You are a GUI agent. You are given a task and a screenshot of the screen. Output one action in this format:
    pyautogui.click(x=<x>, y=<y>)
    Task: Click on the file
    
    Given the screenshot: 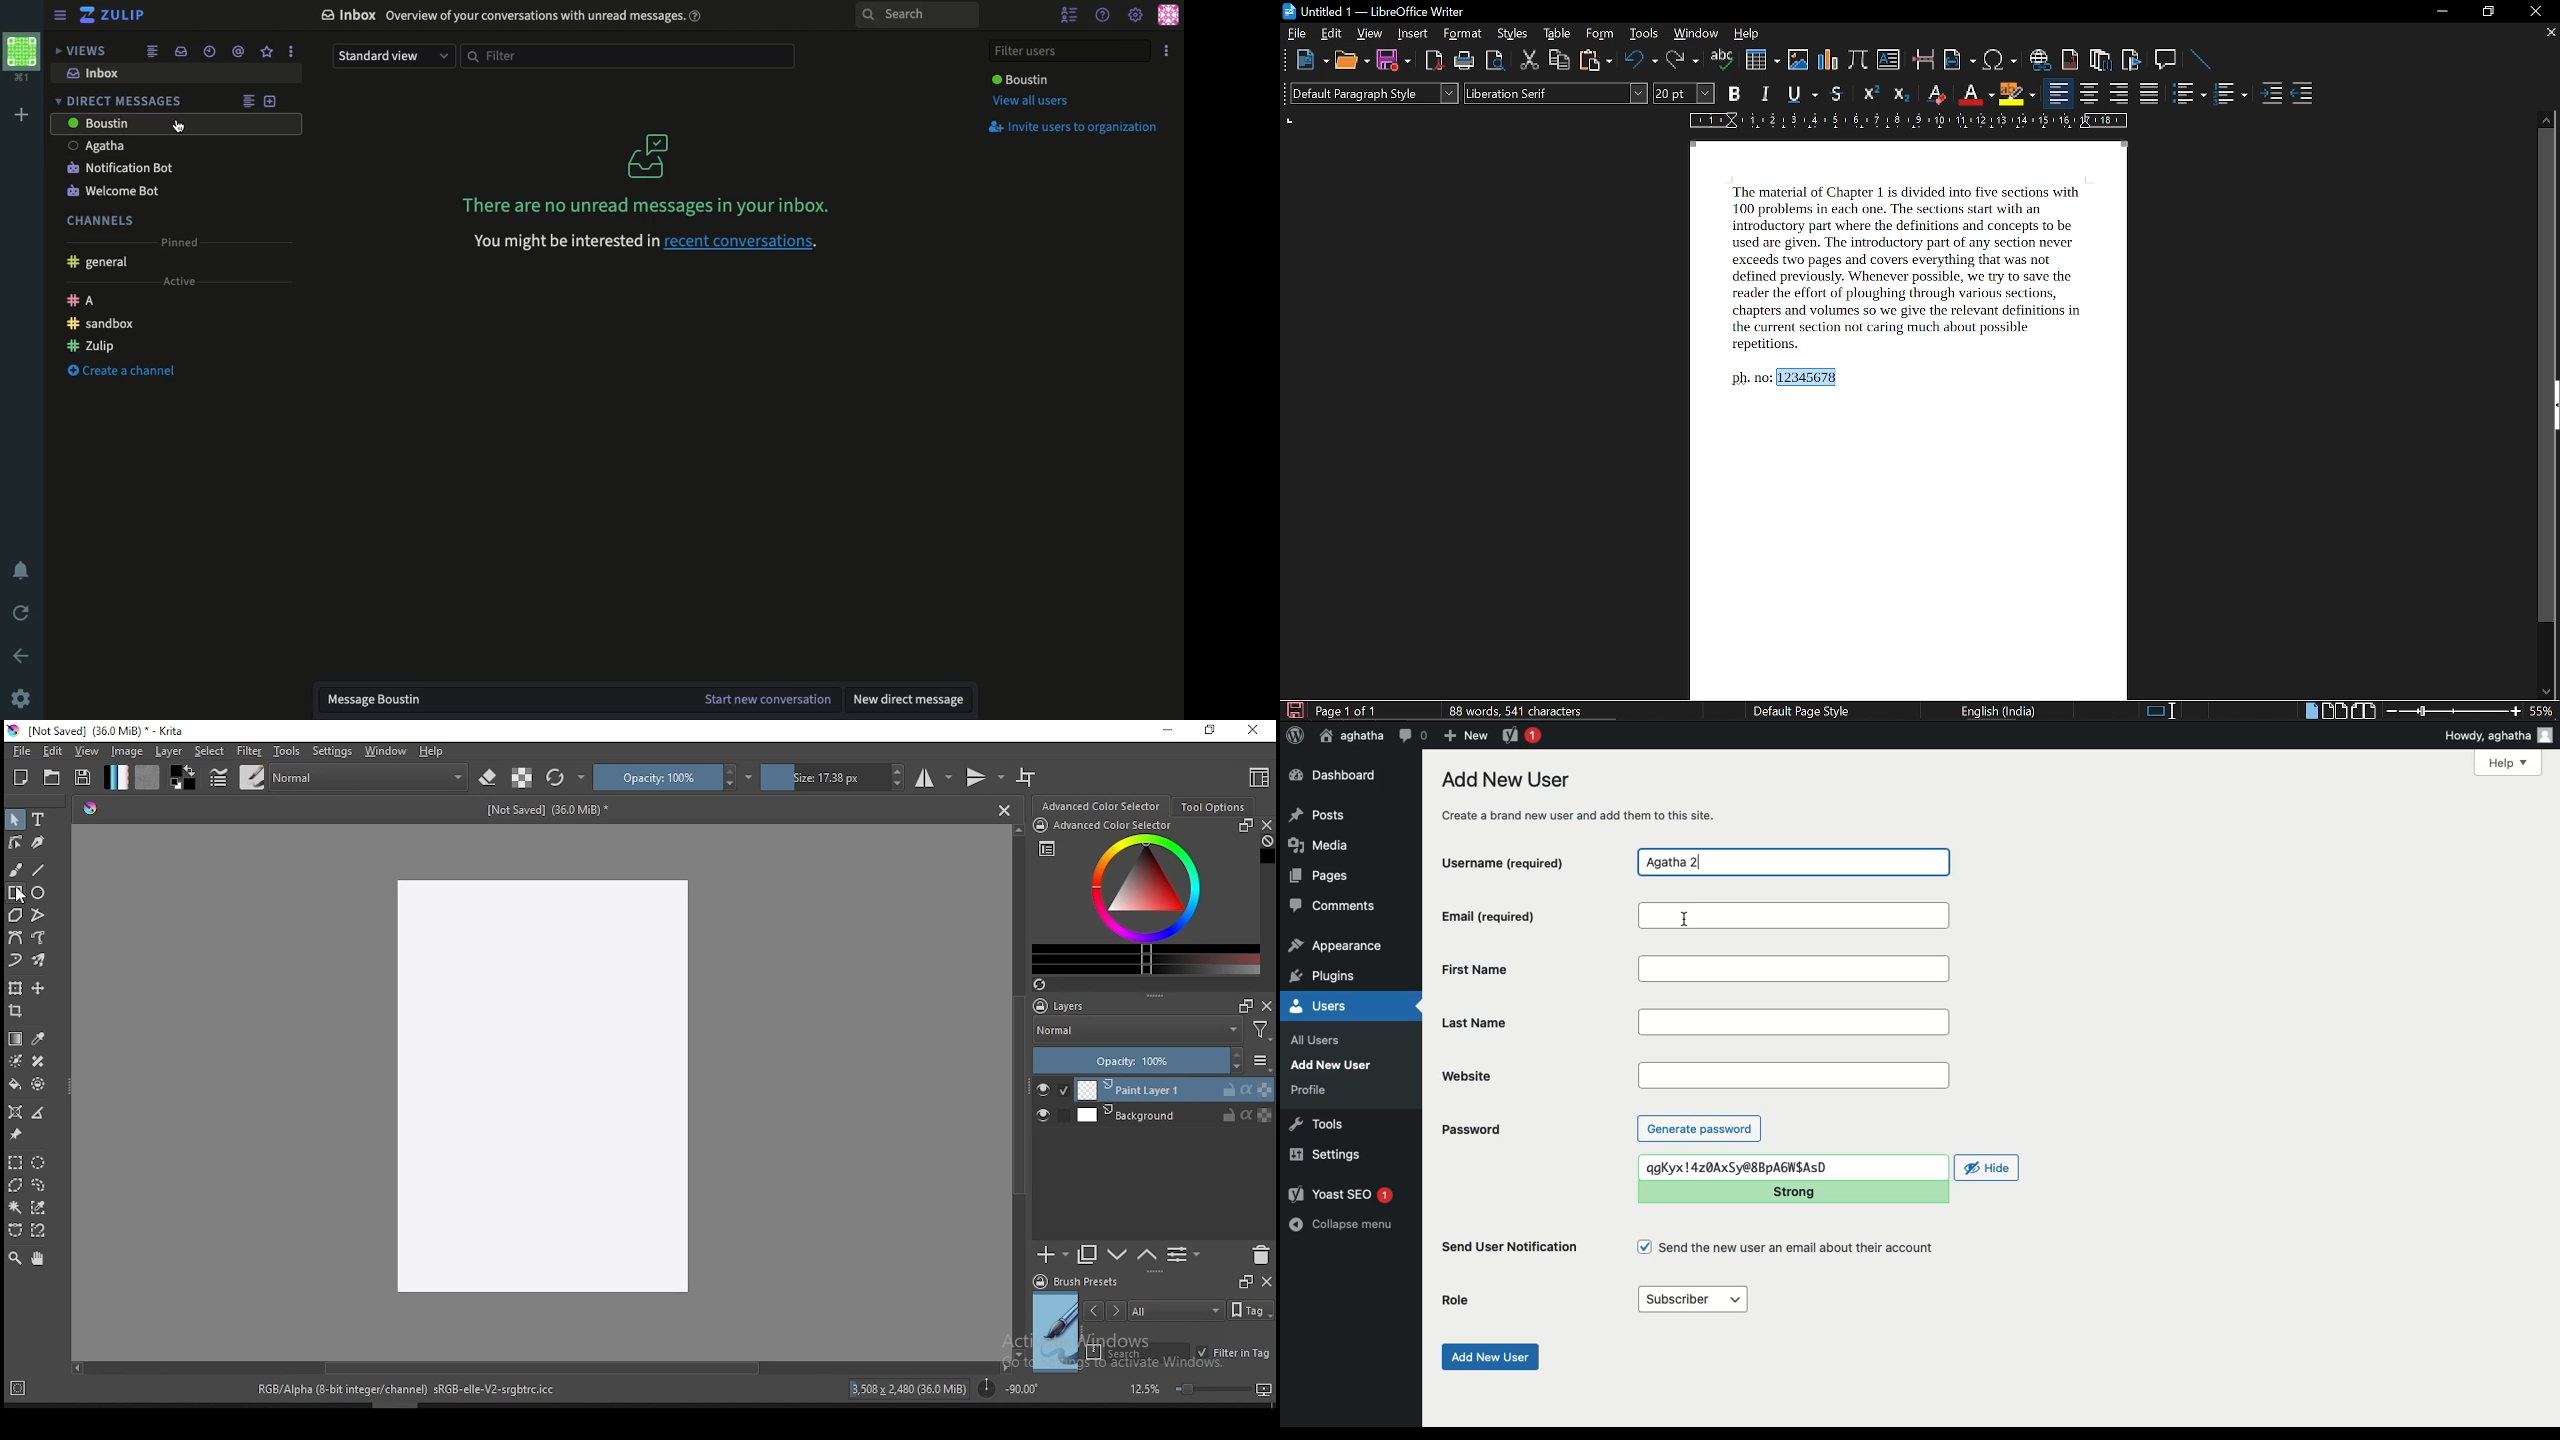 What is the action you would take?
    pyautogui.click(x=21, y=751)
    